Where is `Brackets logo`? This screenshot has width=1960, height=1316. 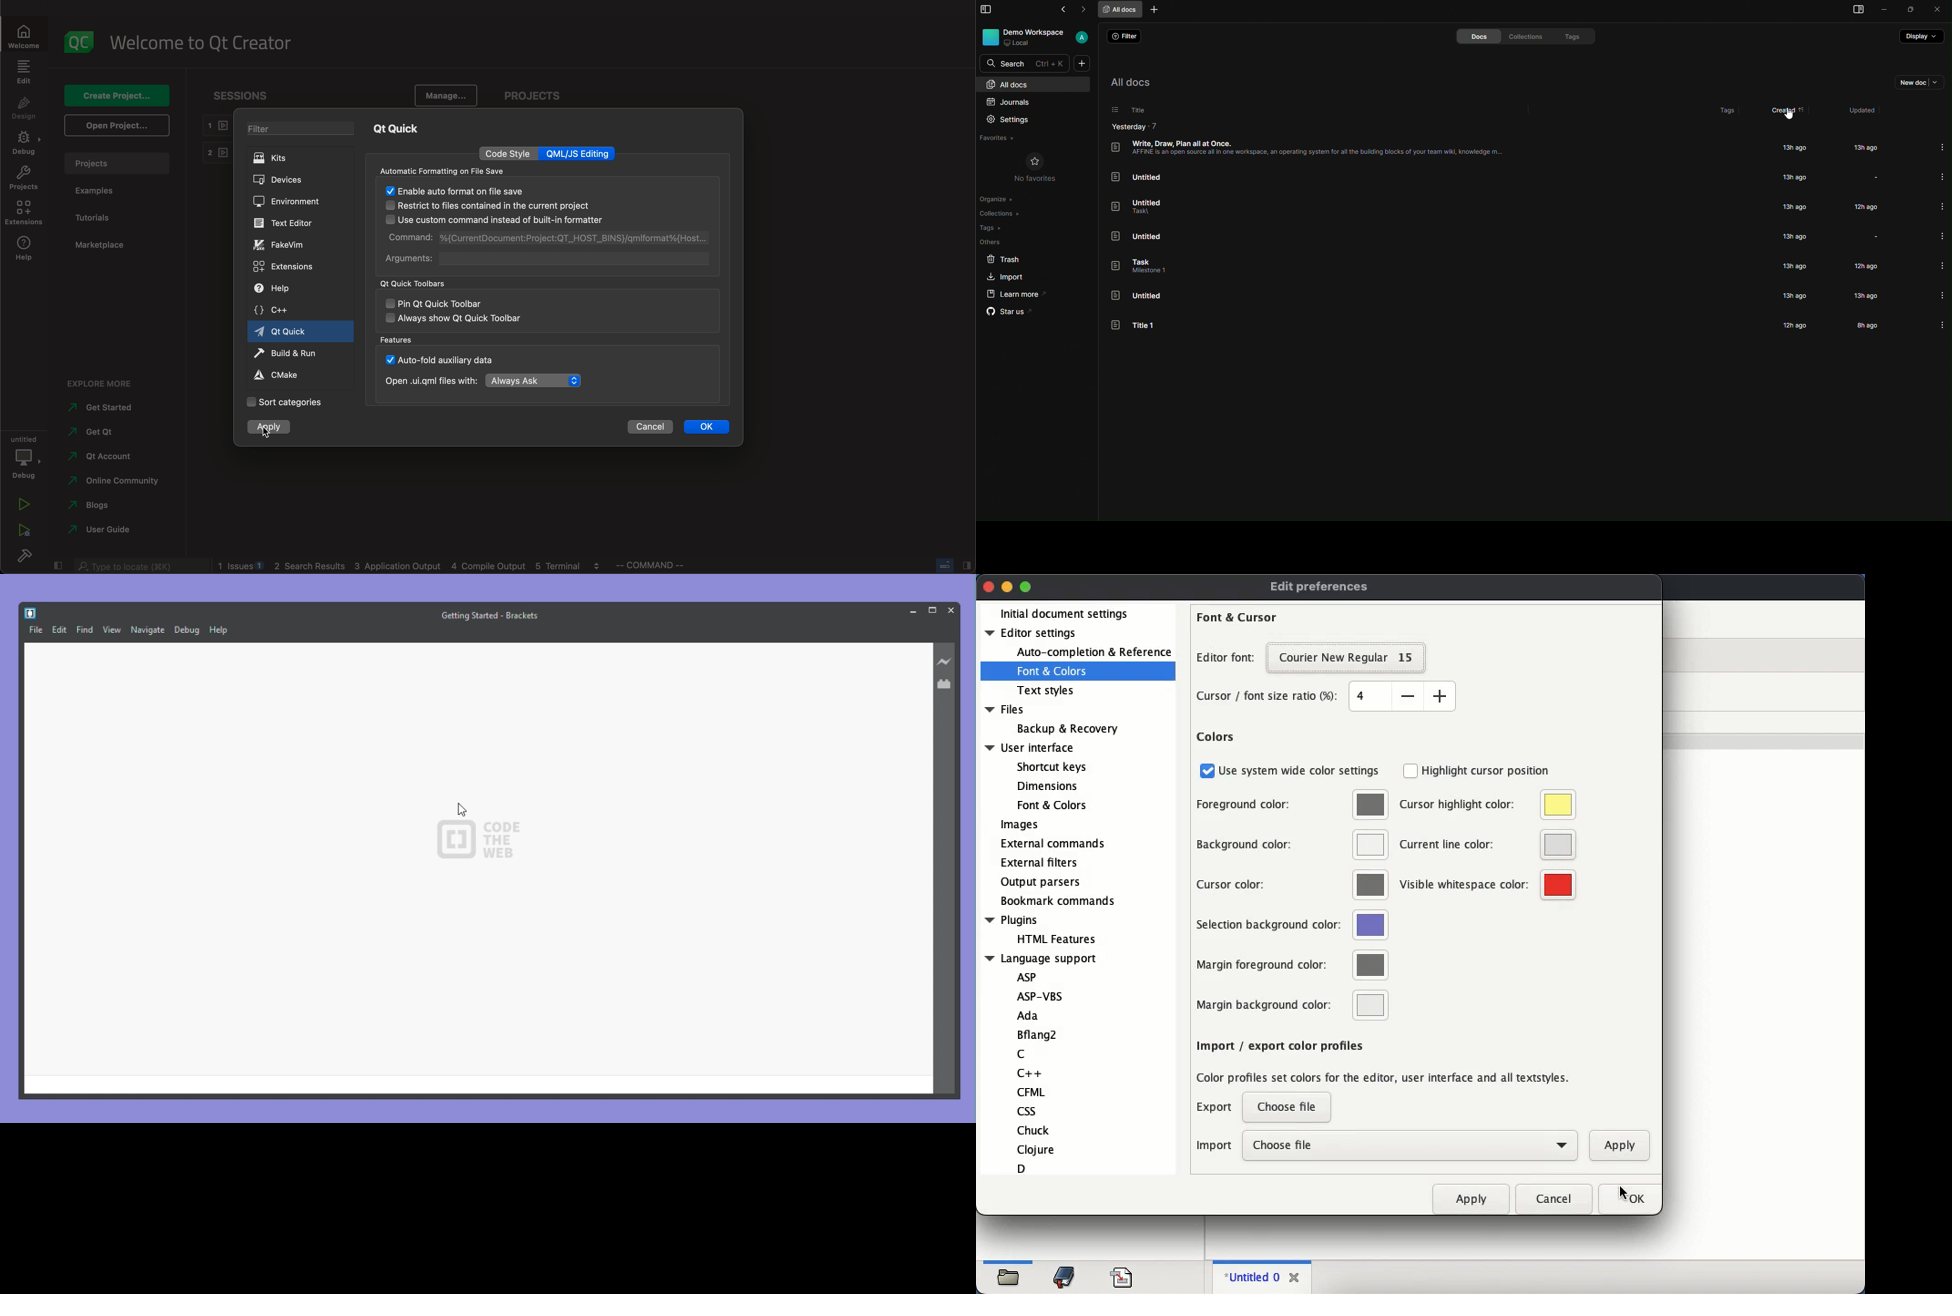
Brackets logo is located at coordinates (30, 611).